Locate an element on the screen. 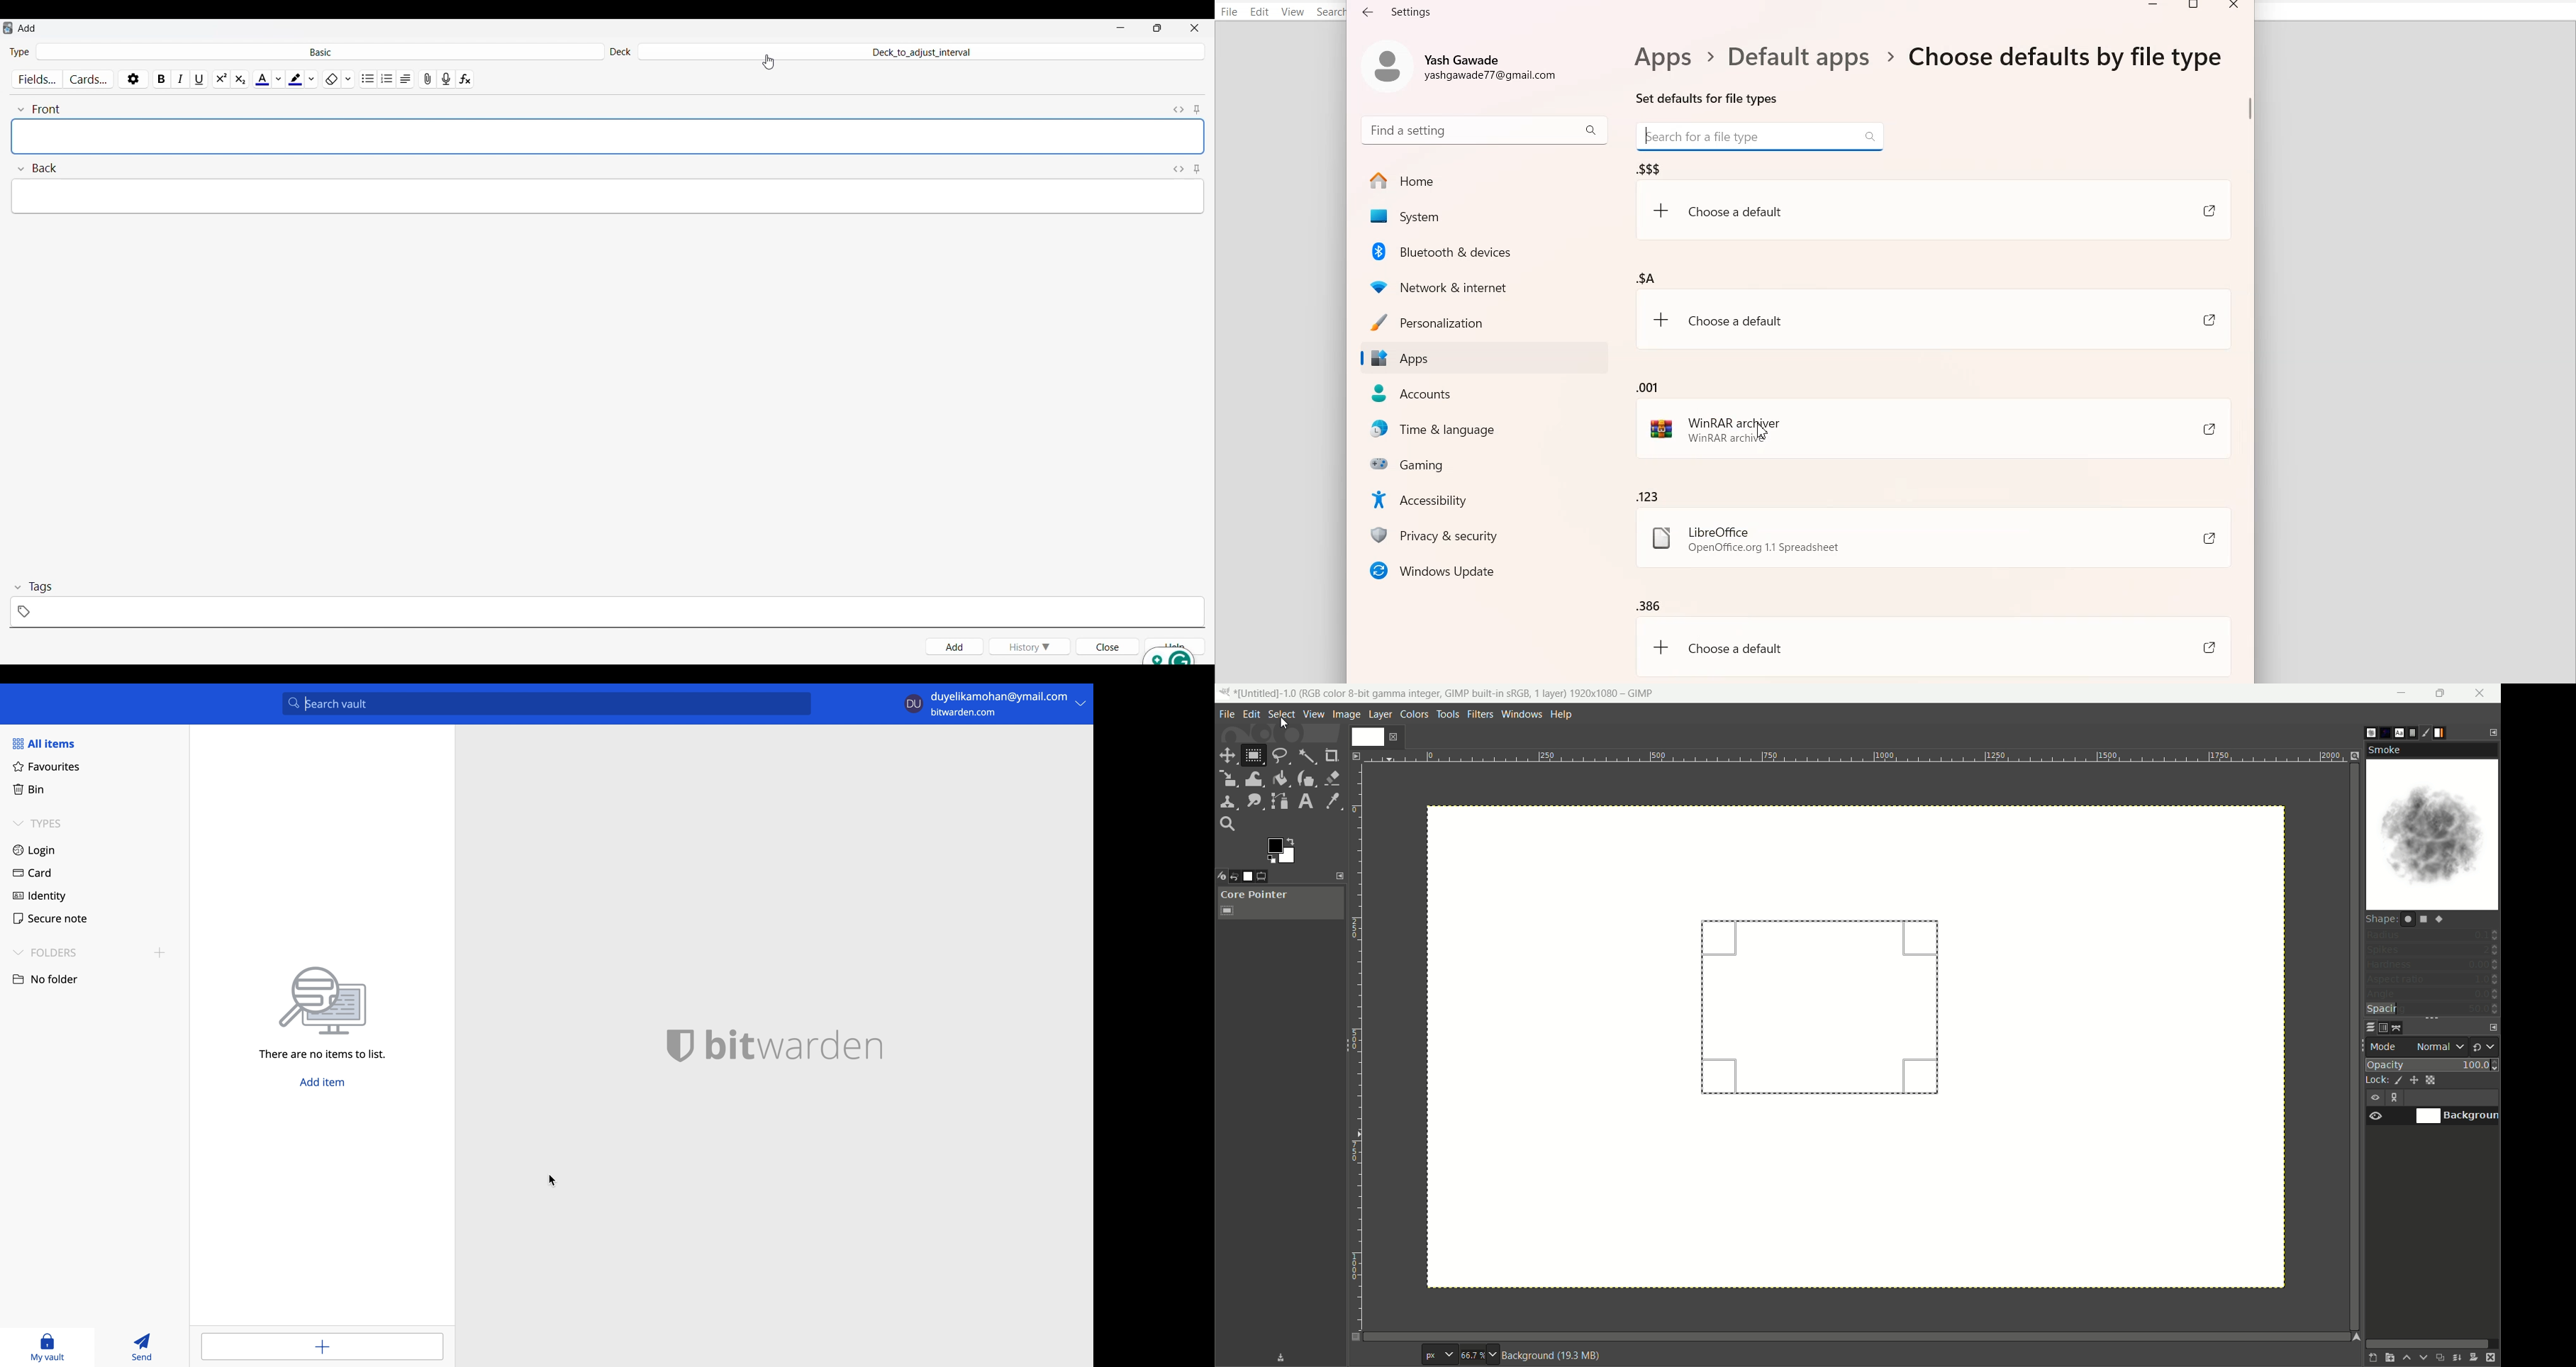 This screenshot has height=1372, width=2576. save device status is located at coordinates (1284, 1356).